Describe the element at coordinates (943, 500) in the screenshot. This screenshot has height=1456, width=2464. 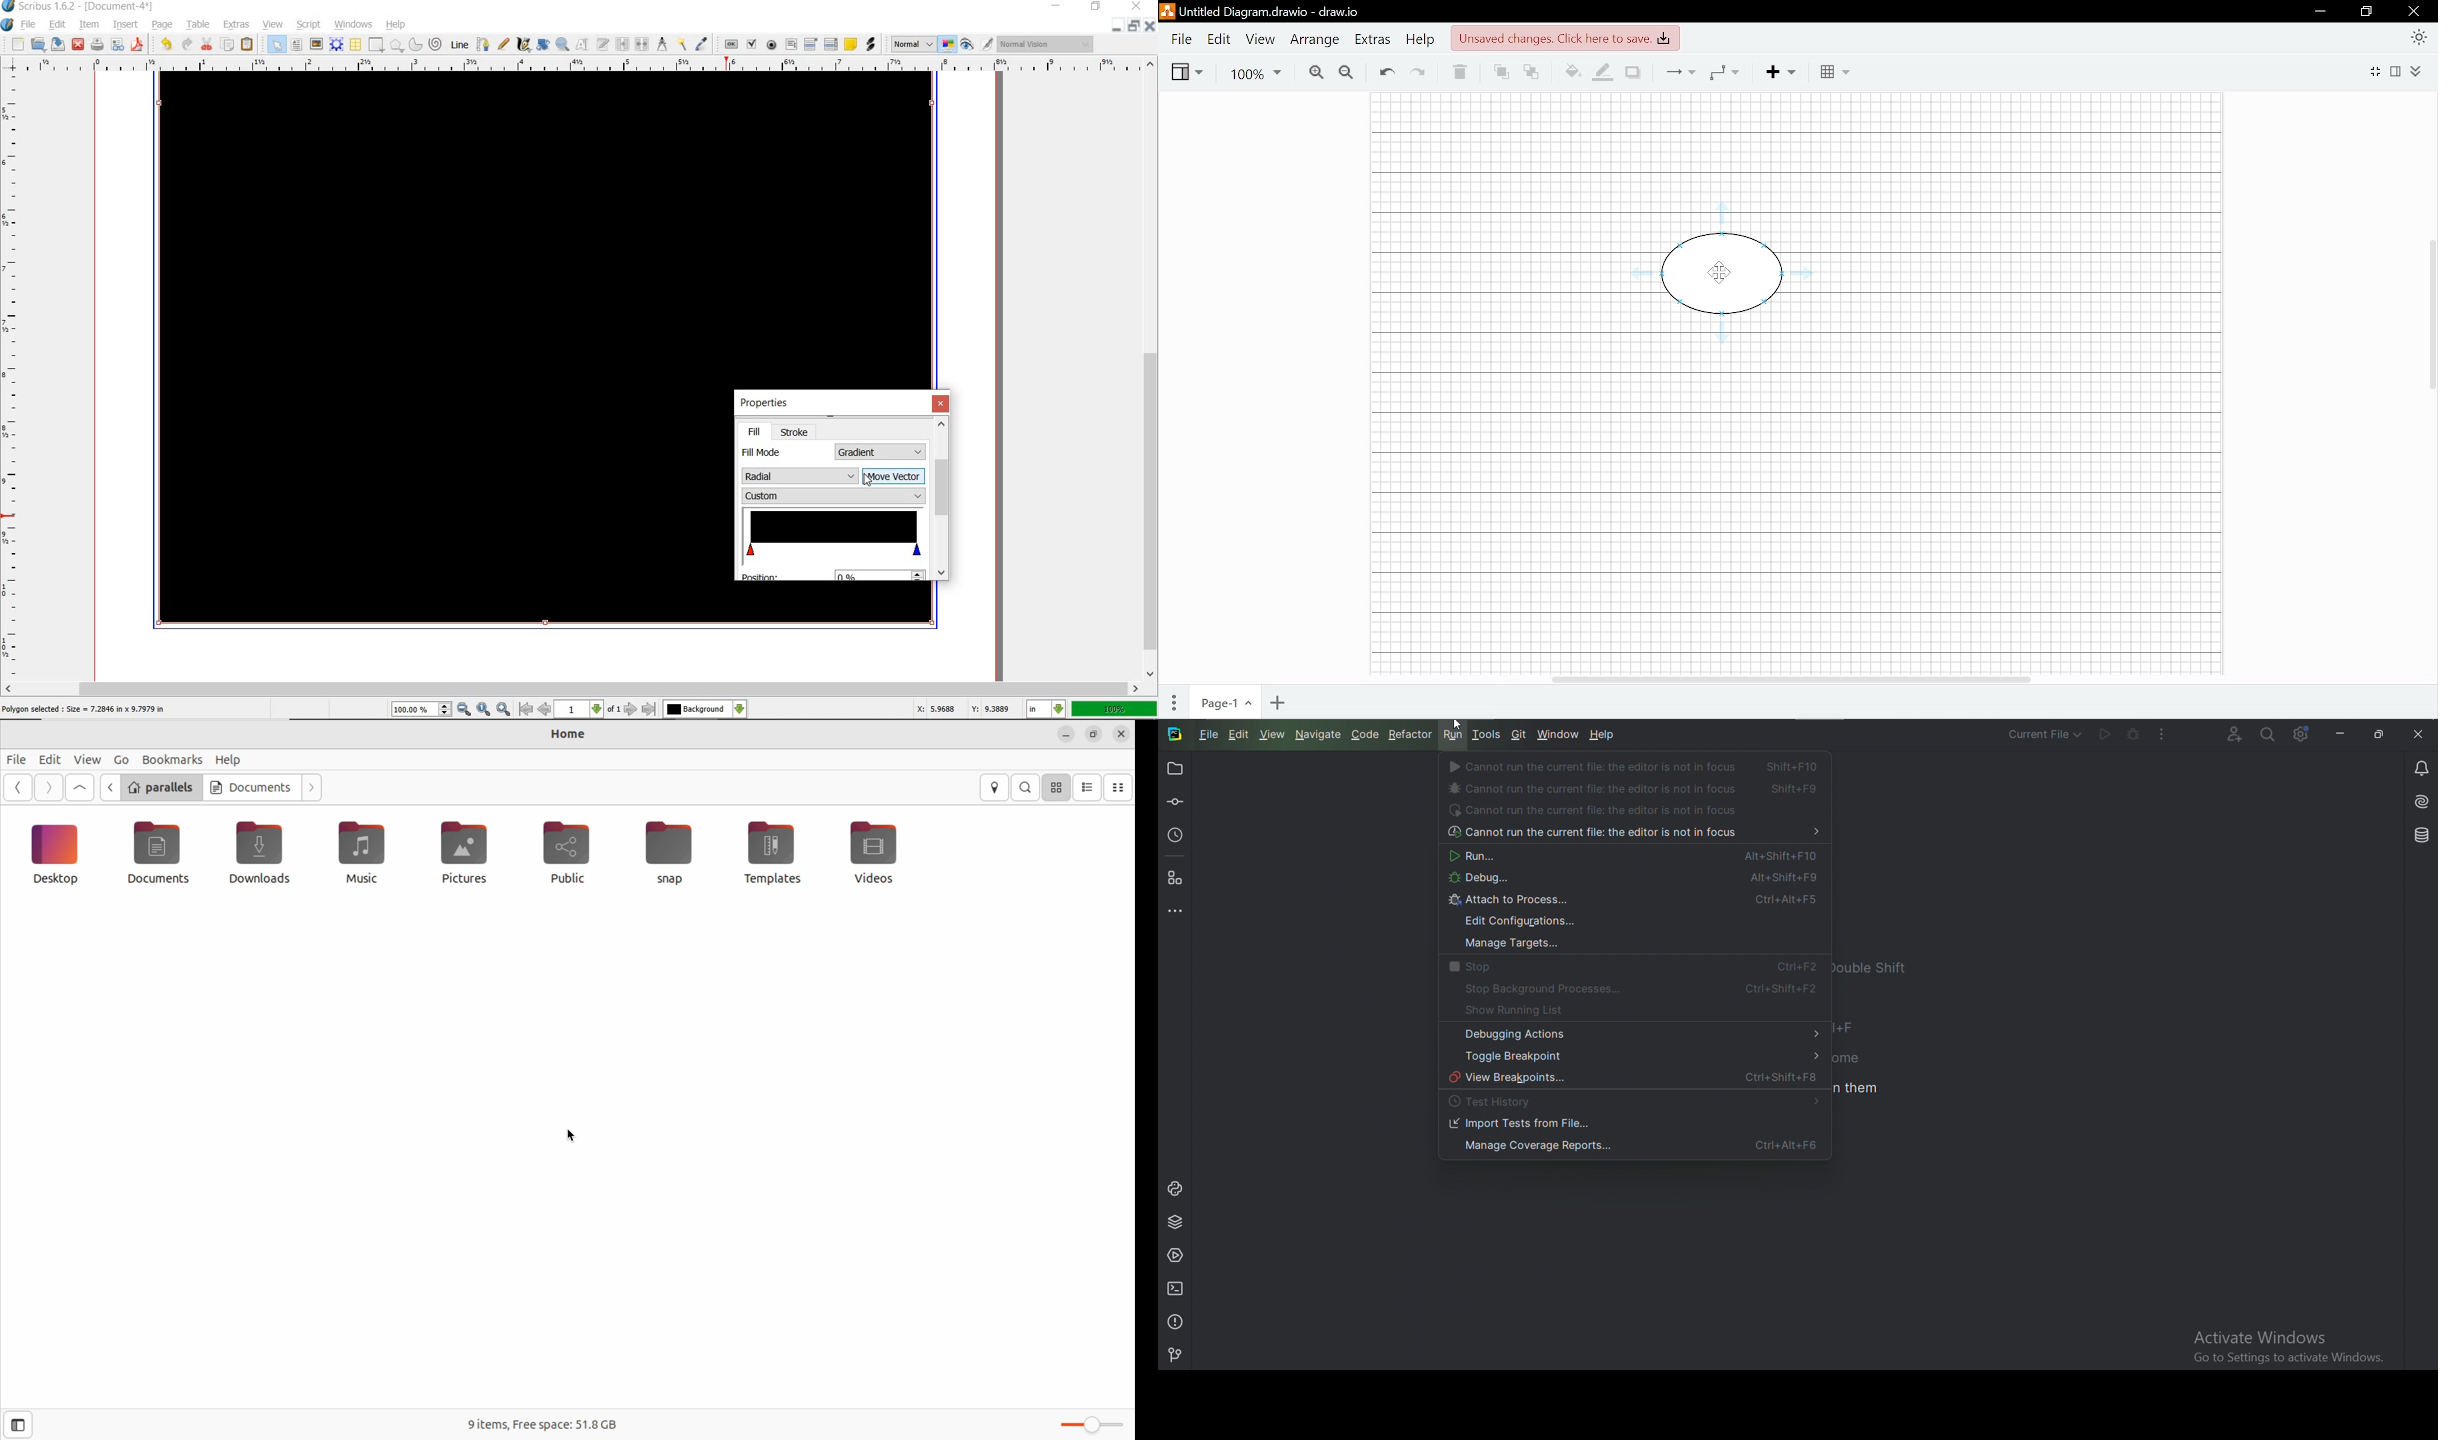
I see `scrollbar` at that location.